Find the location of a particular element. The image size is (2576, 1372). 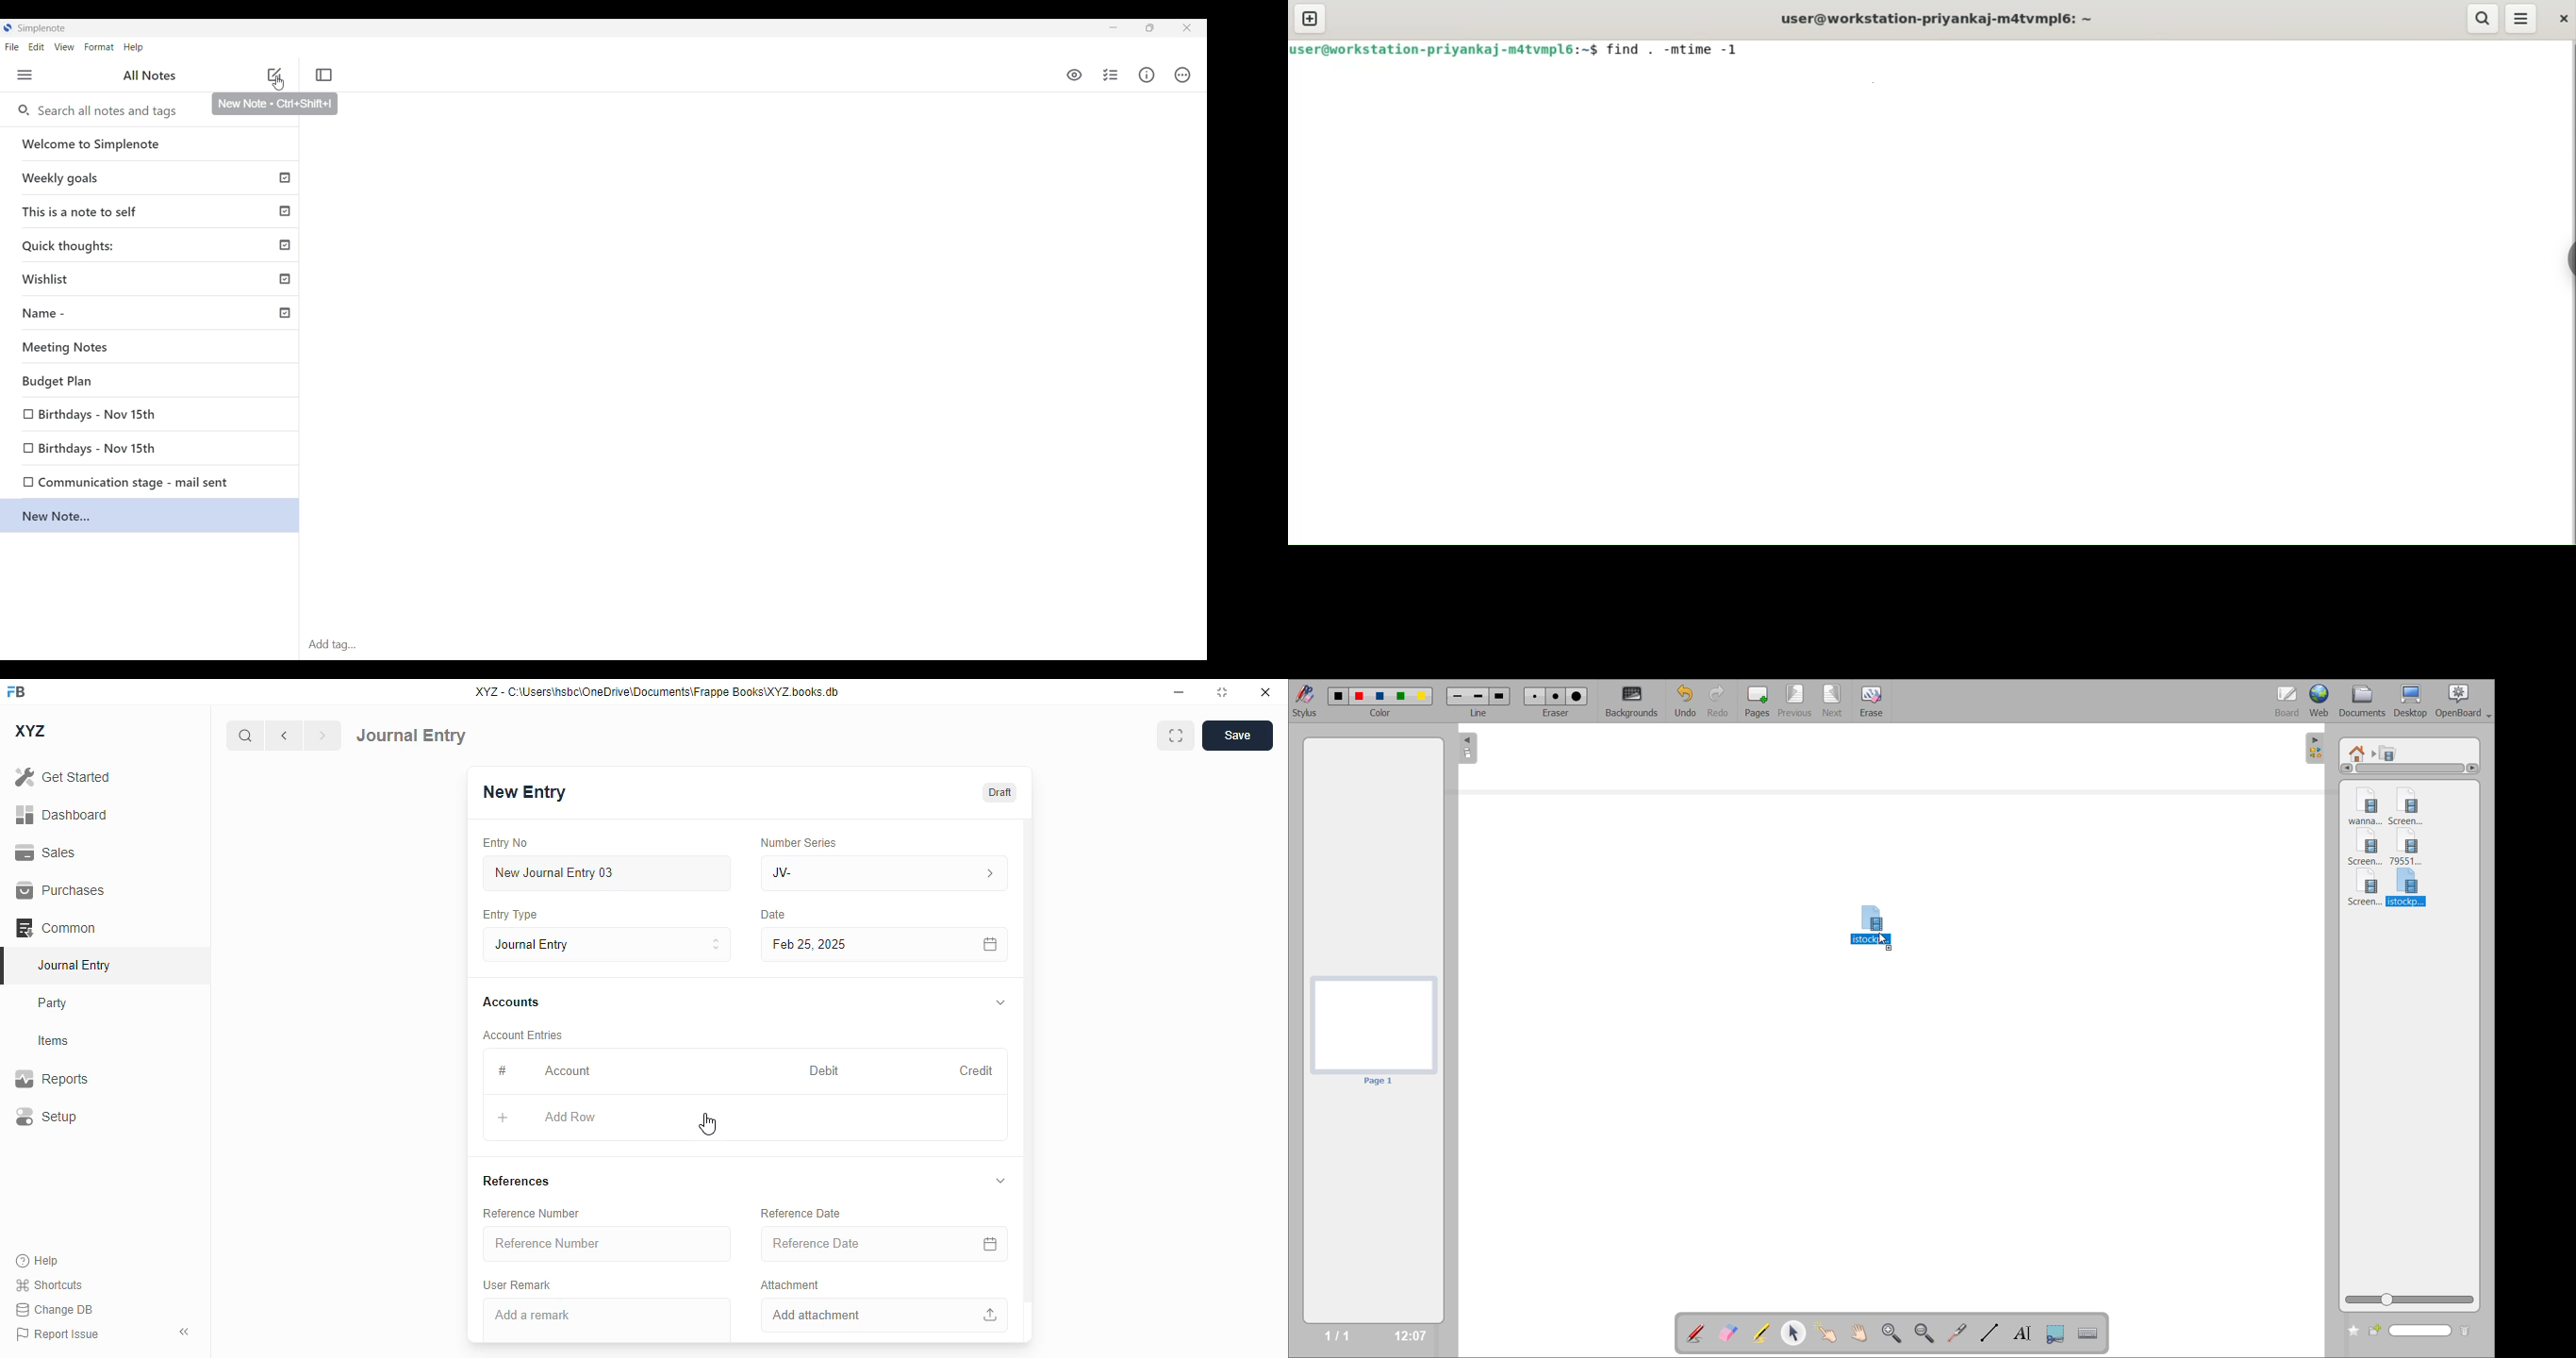

items is located at coordinates (54, 1041).